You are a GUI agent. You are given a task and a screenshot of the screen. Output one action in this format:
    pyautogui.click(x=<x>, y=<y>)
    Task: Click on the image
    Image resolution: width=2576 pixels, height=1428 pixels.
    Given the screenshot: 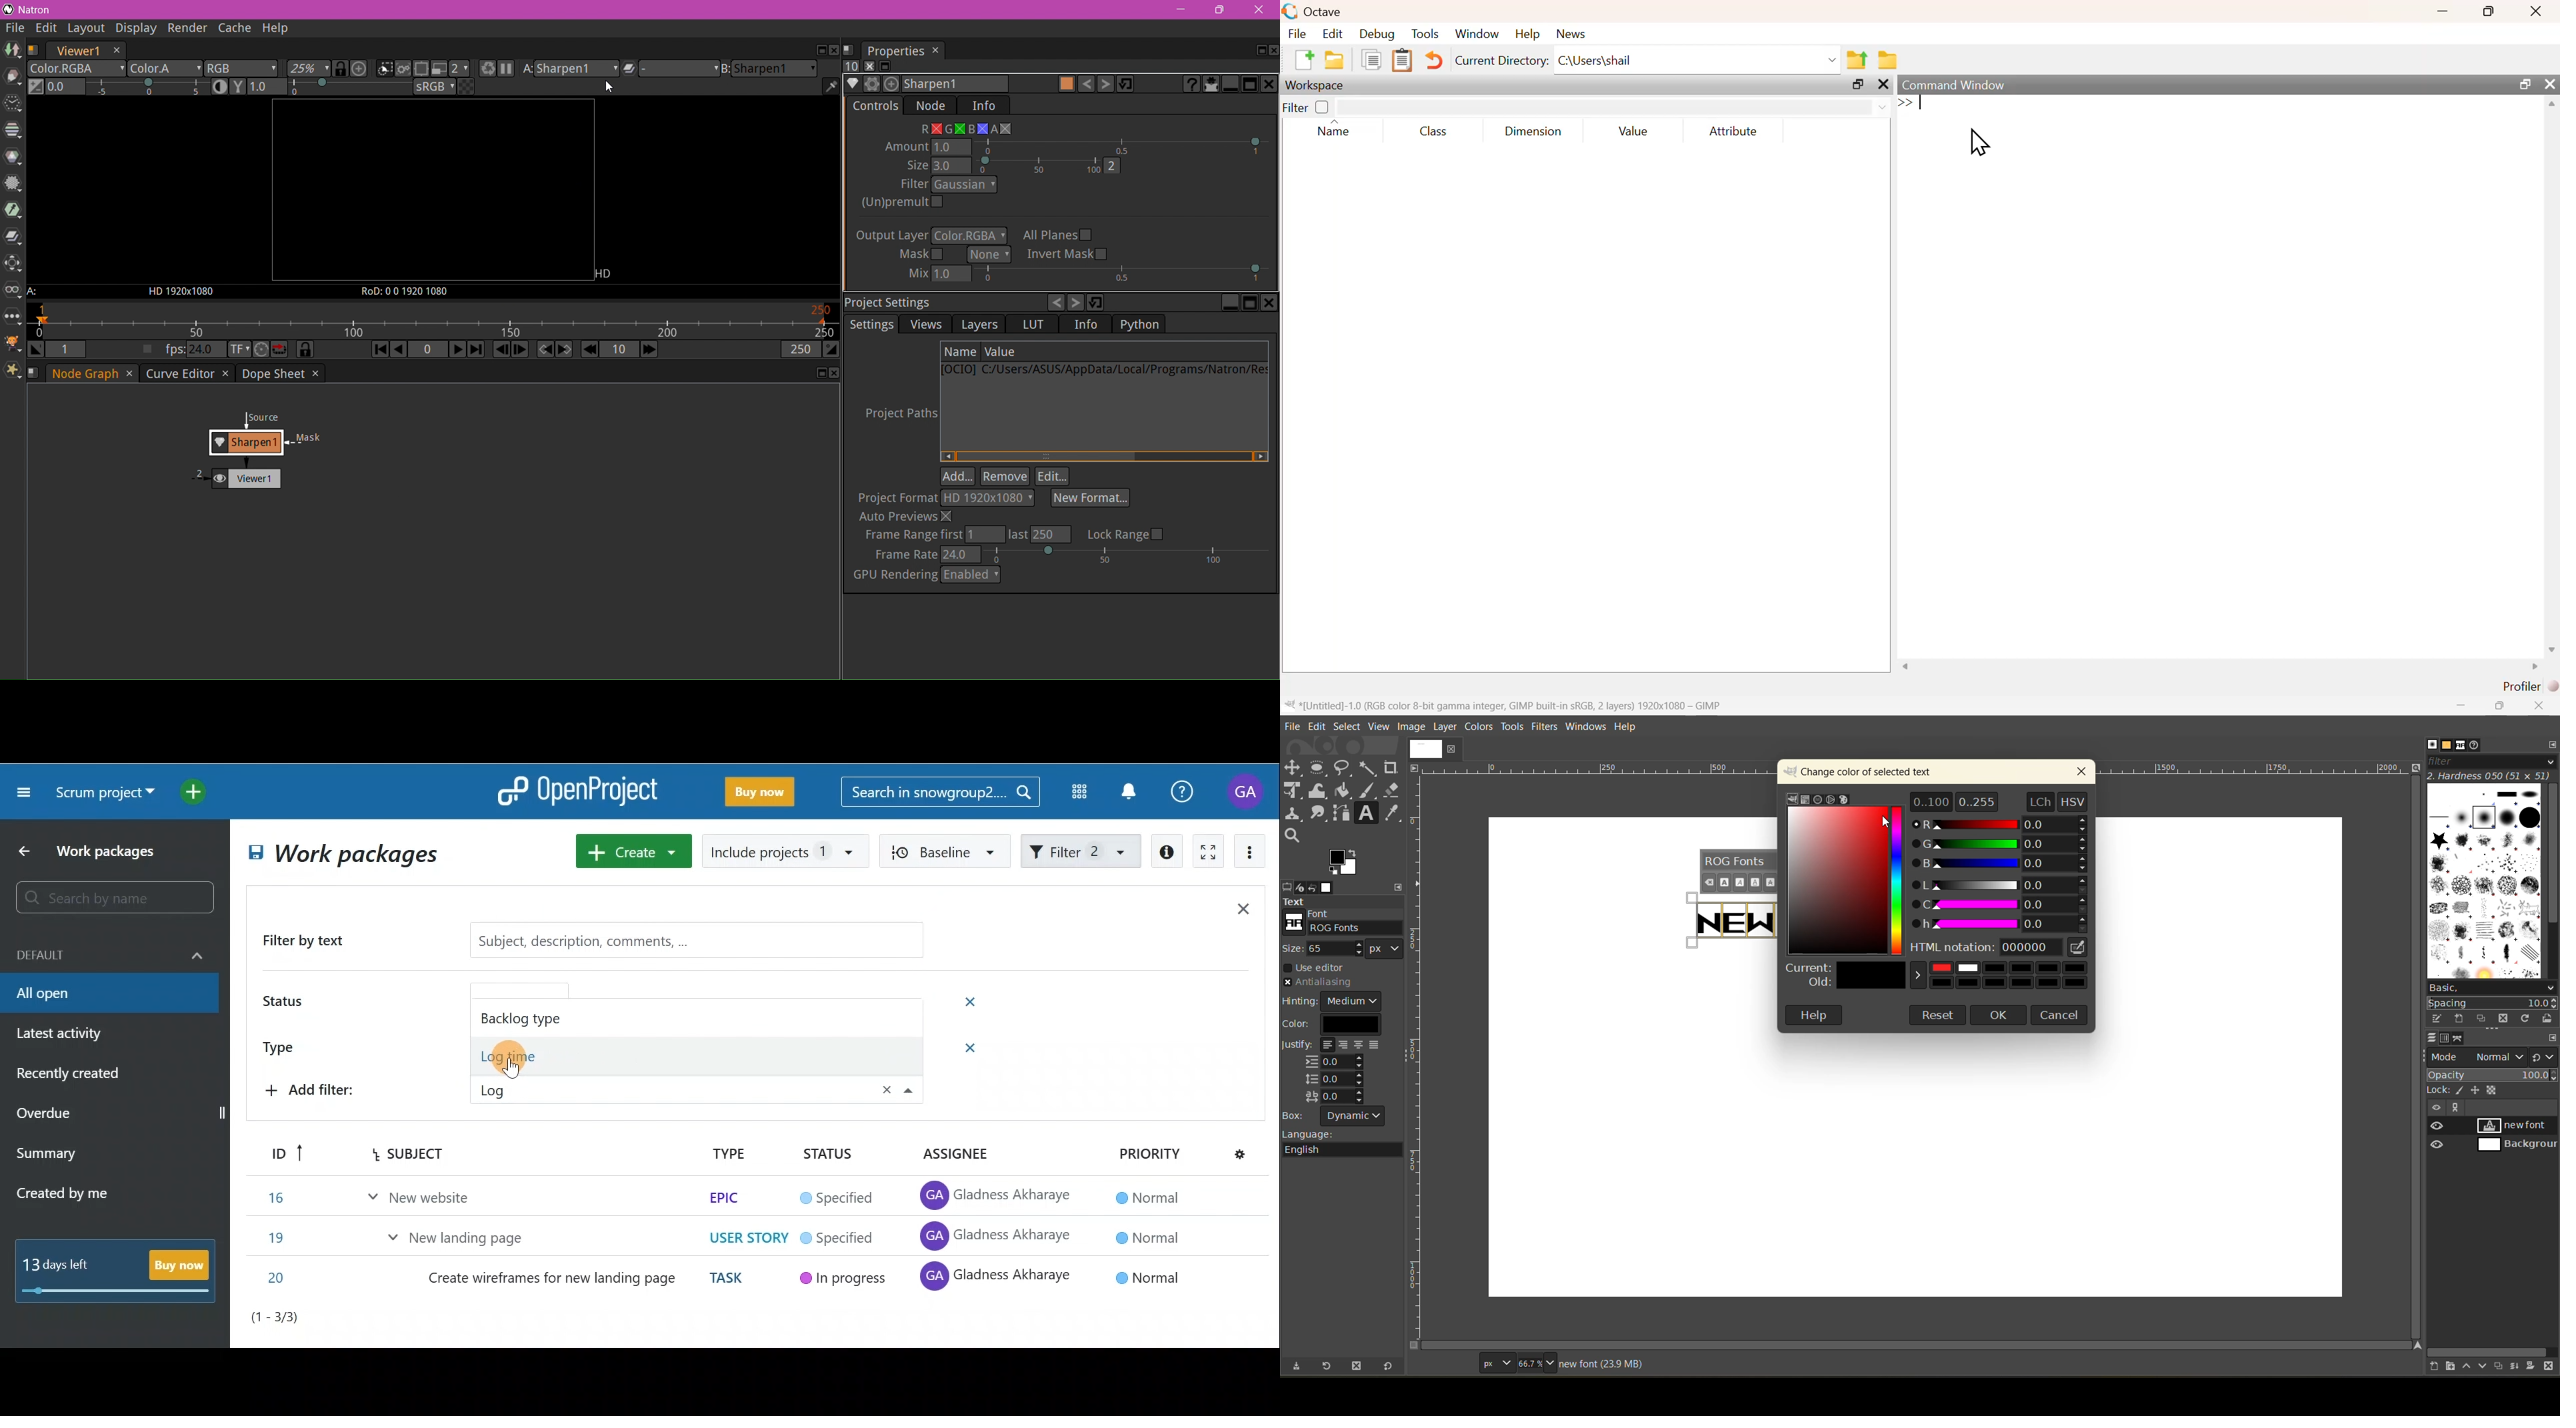 What is the action you would take?
    pyautogui.click(x=1423, y=748)
    